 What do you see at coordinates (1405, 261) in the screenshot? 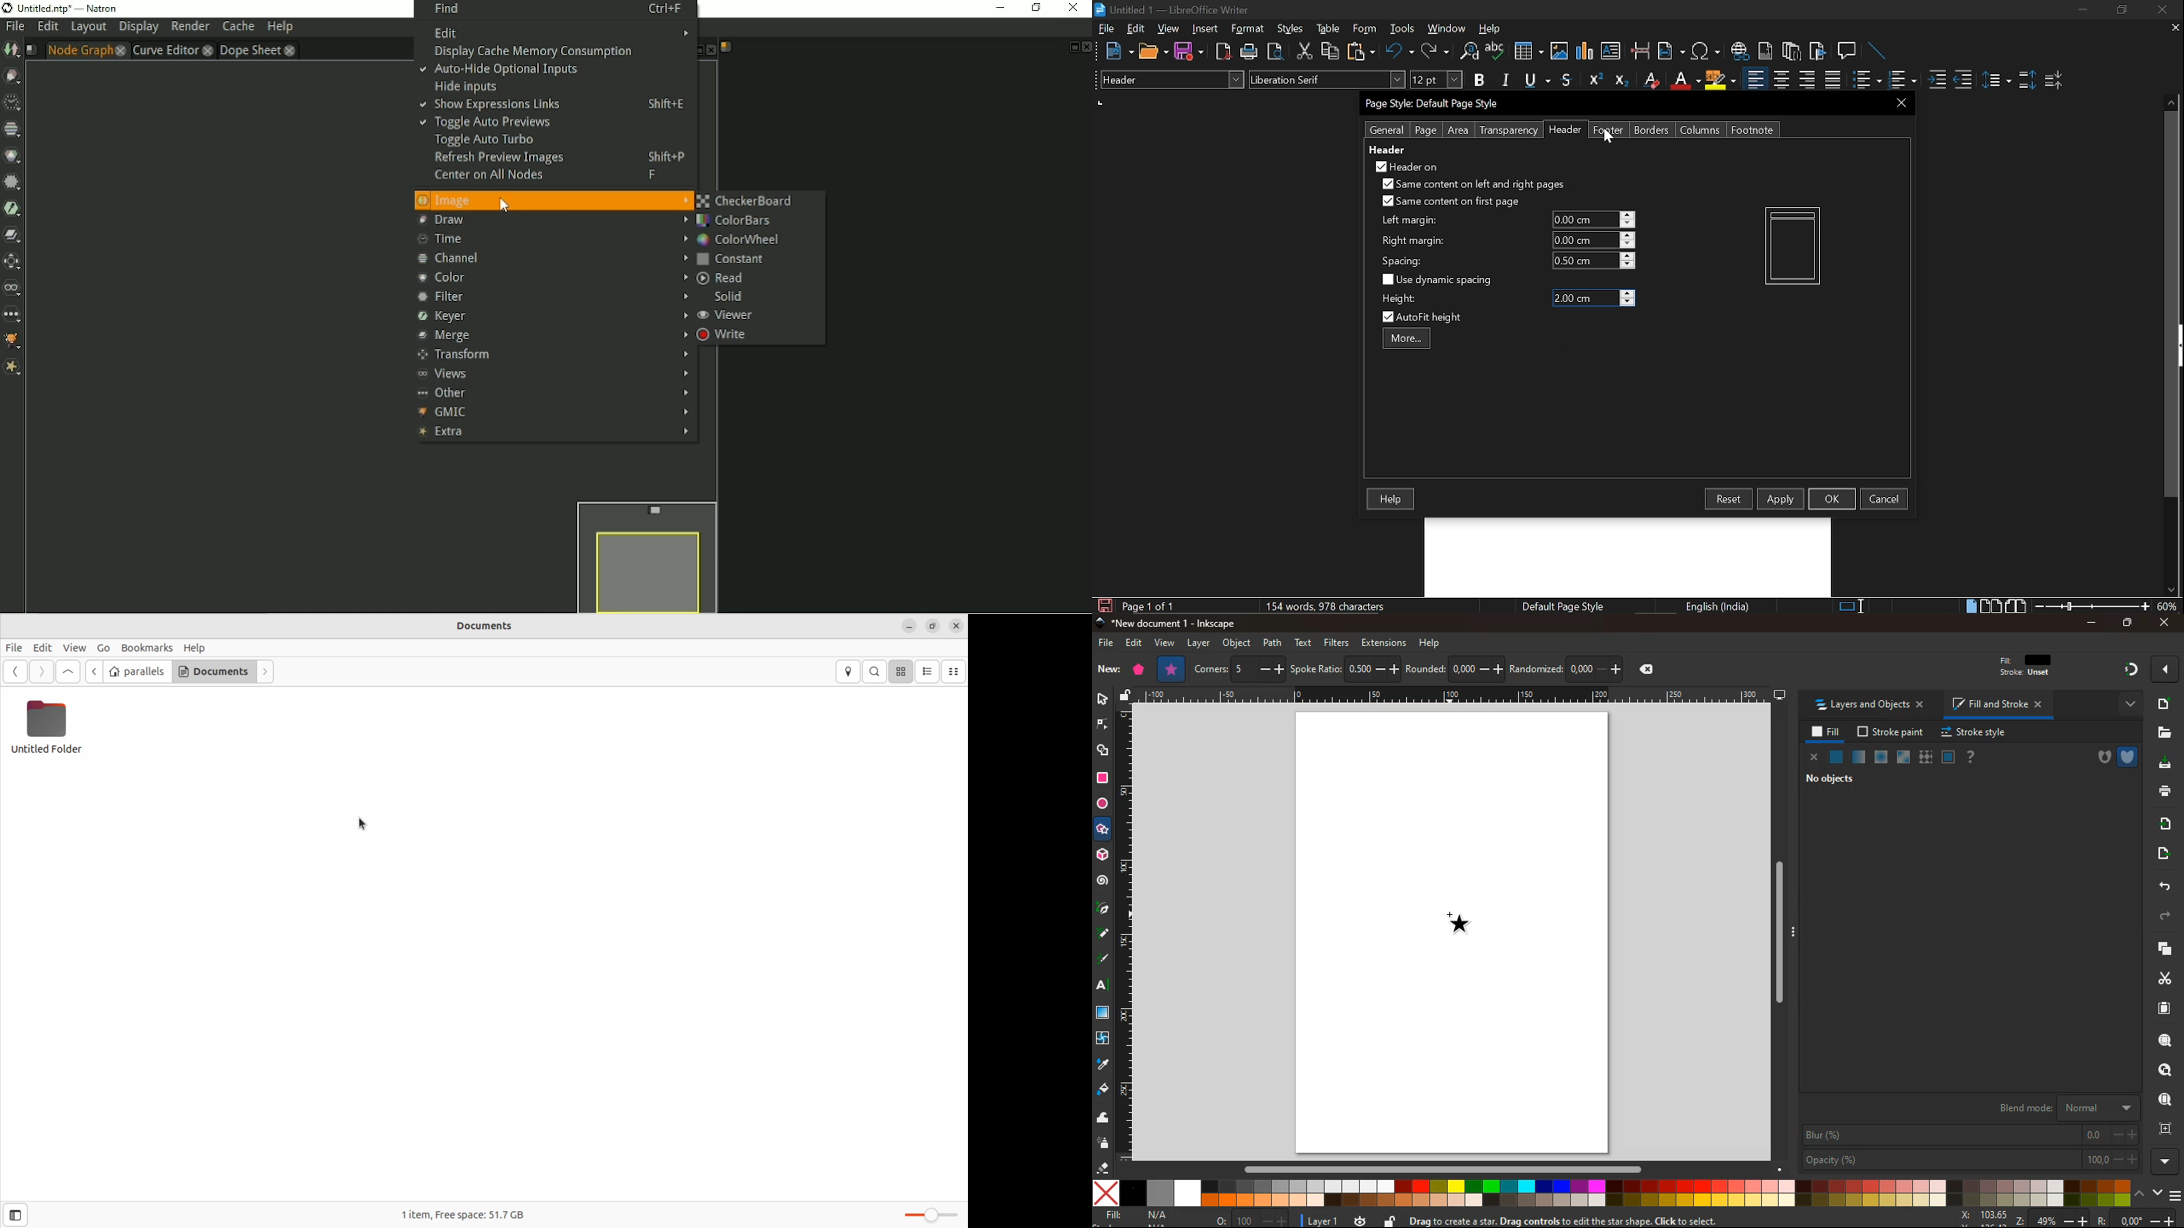
I see `spacing` at bounding box center [1405, 261].